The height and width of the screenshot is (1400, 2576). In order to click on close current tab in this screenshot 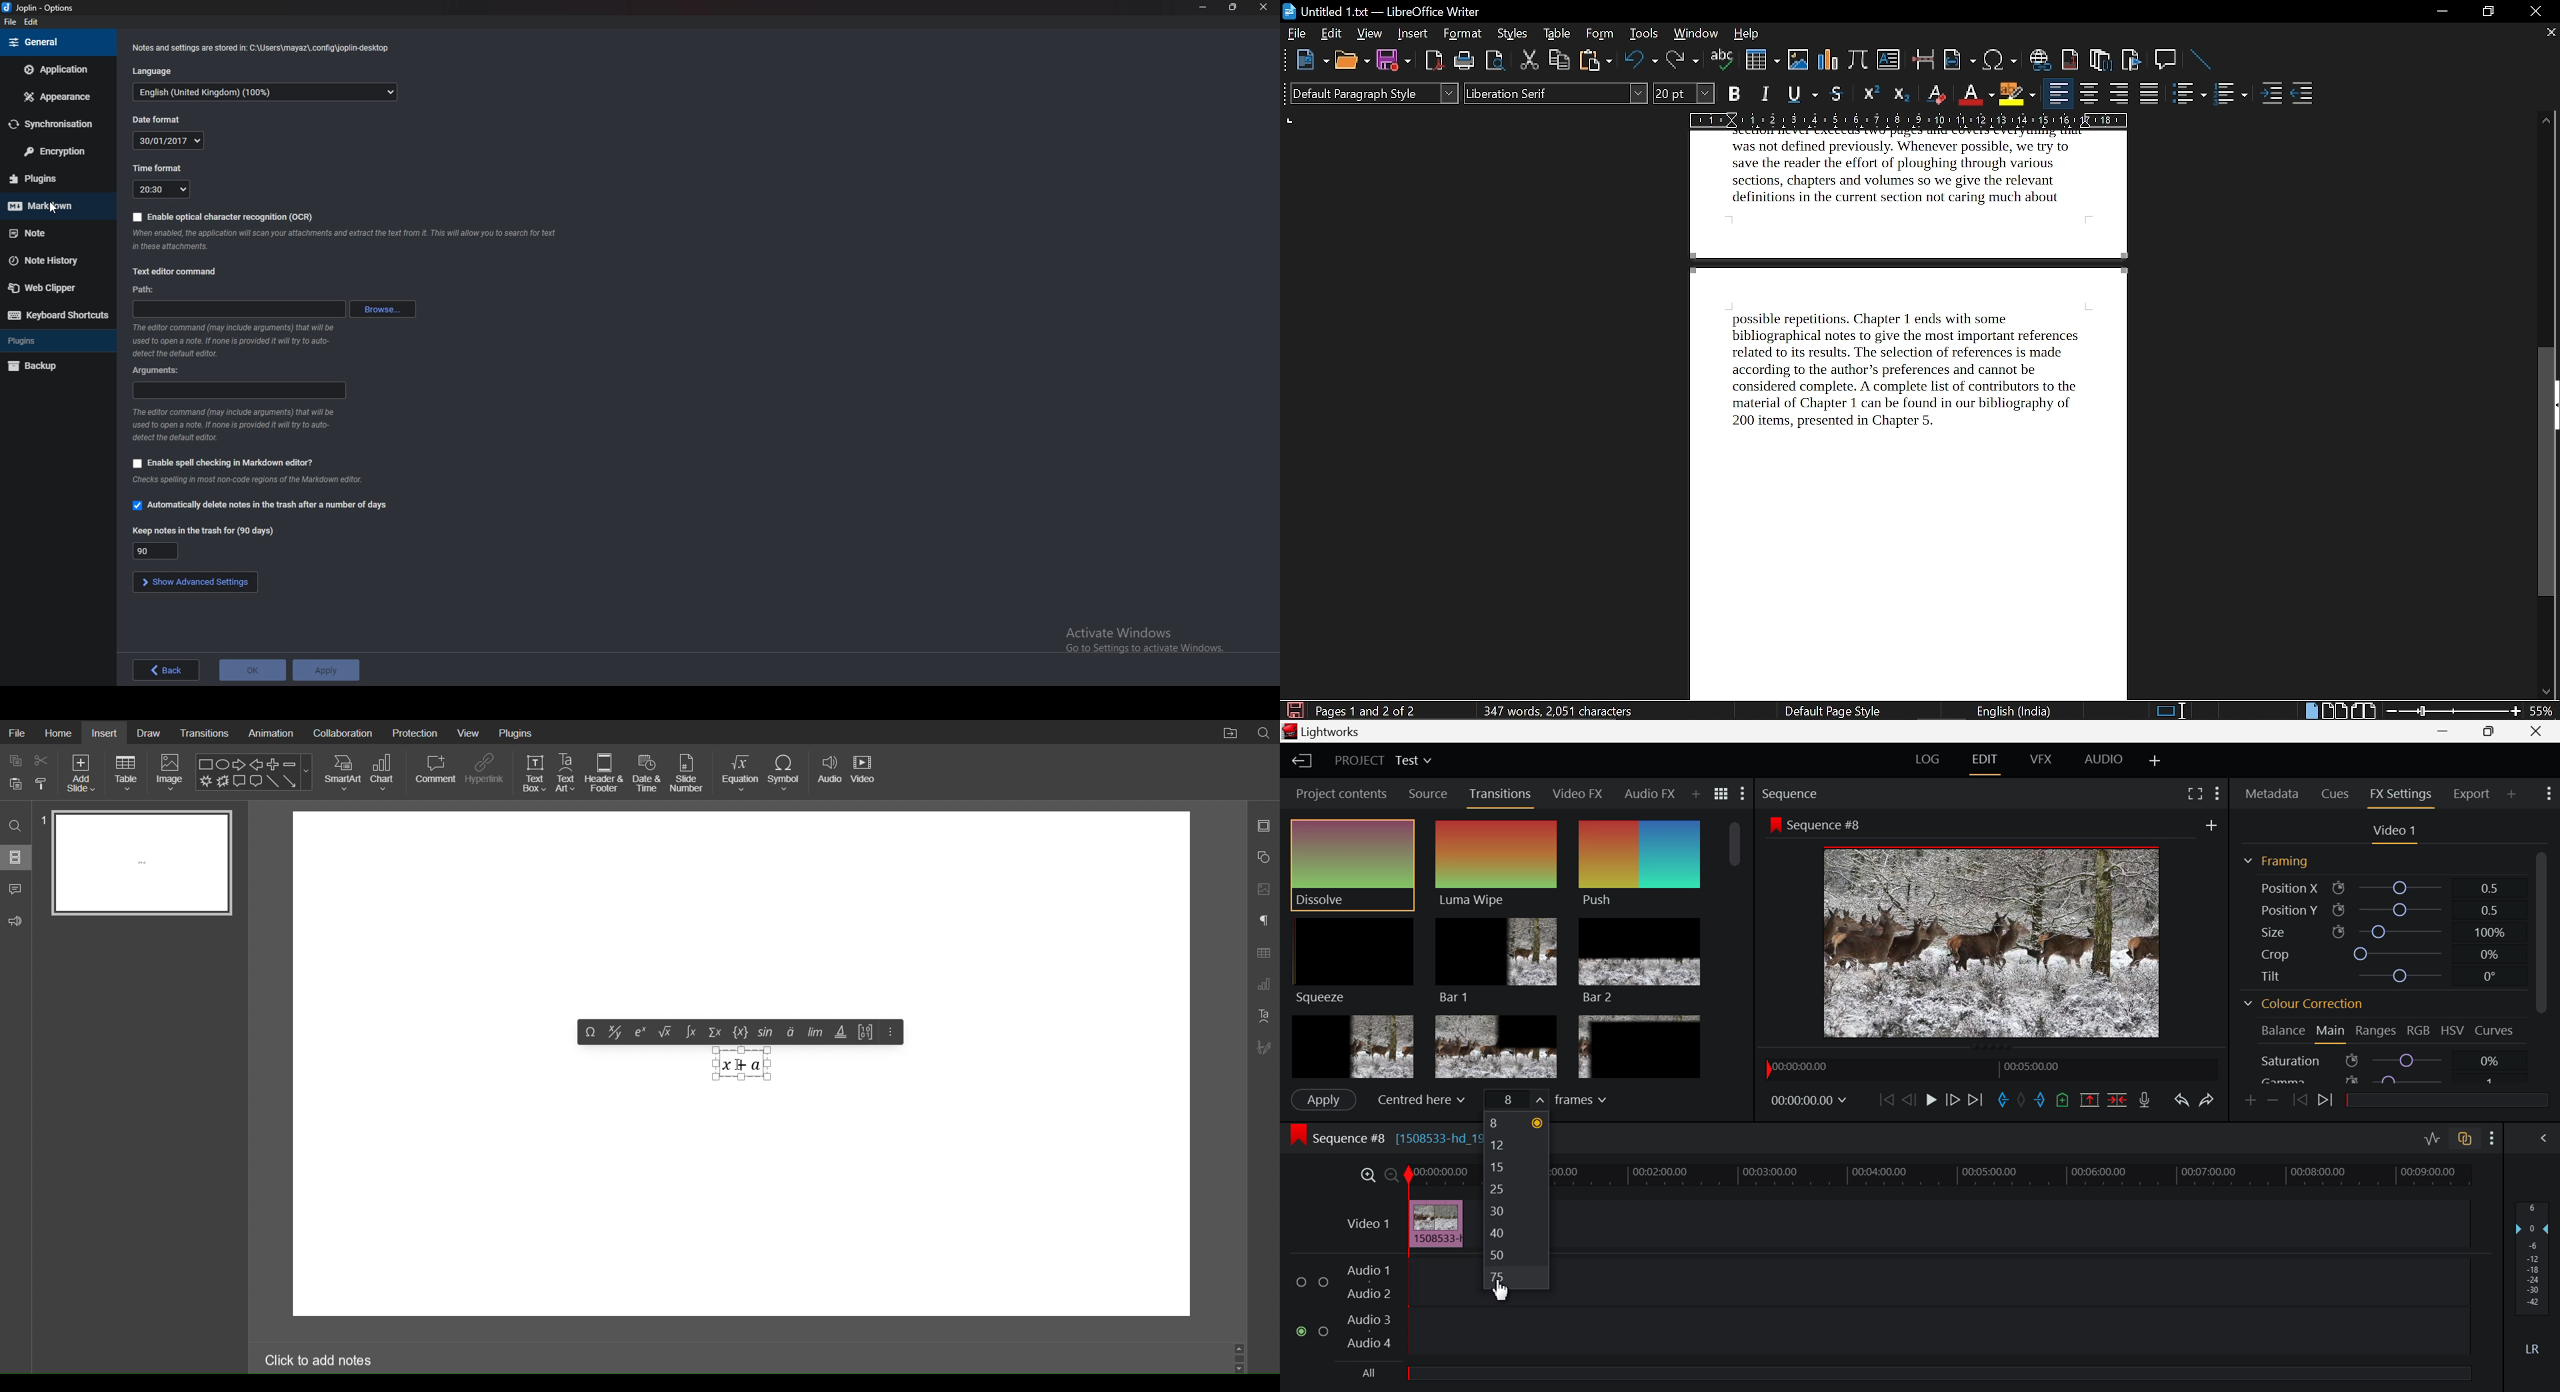, I will do `click(2549, 35)`.